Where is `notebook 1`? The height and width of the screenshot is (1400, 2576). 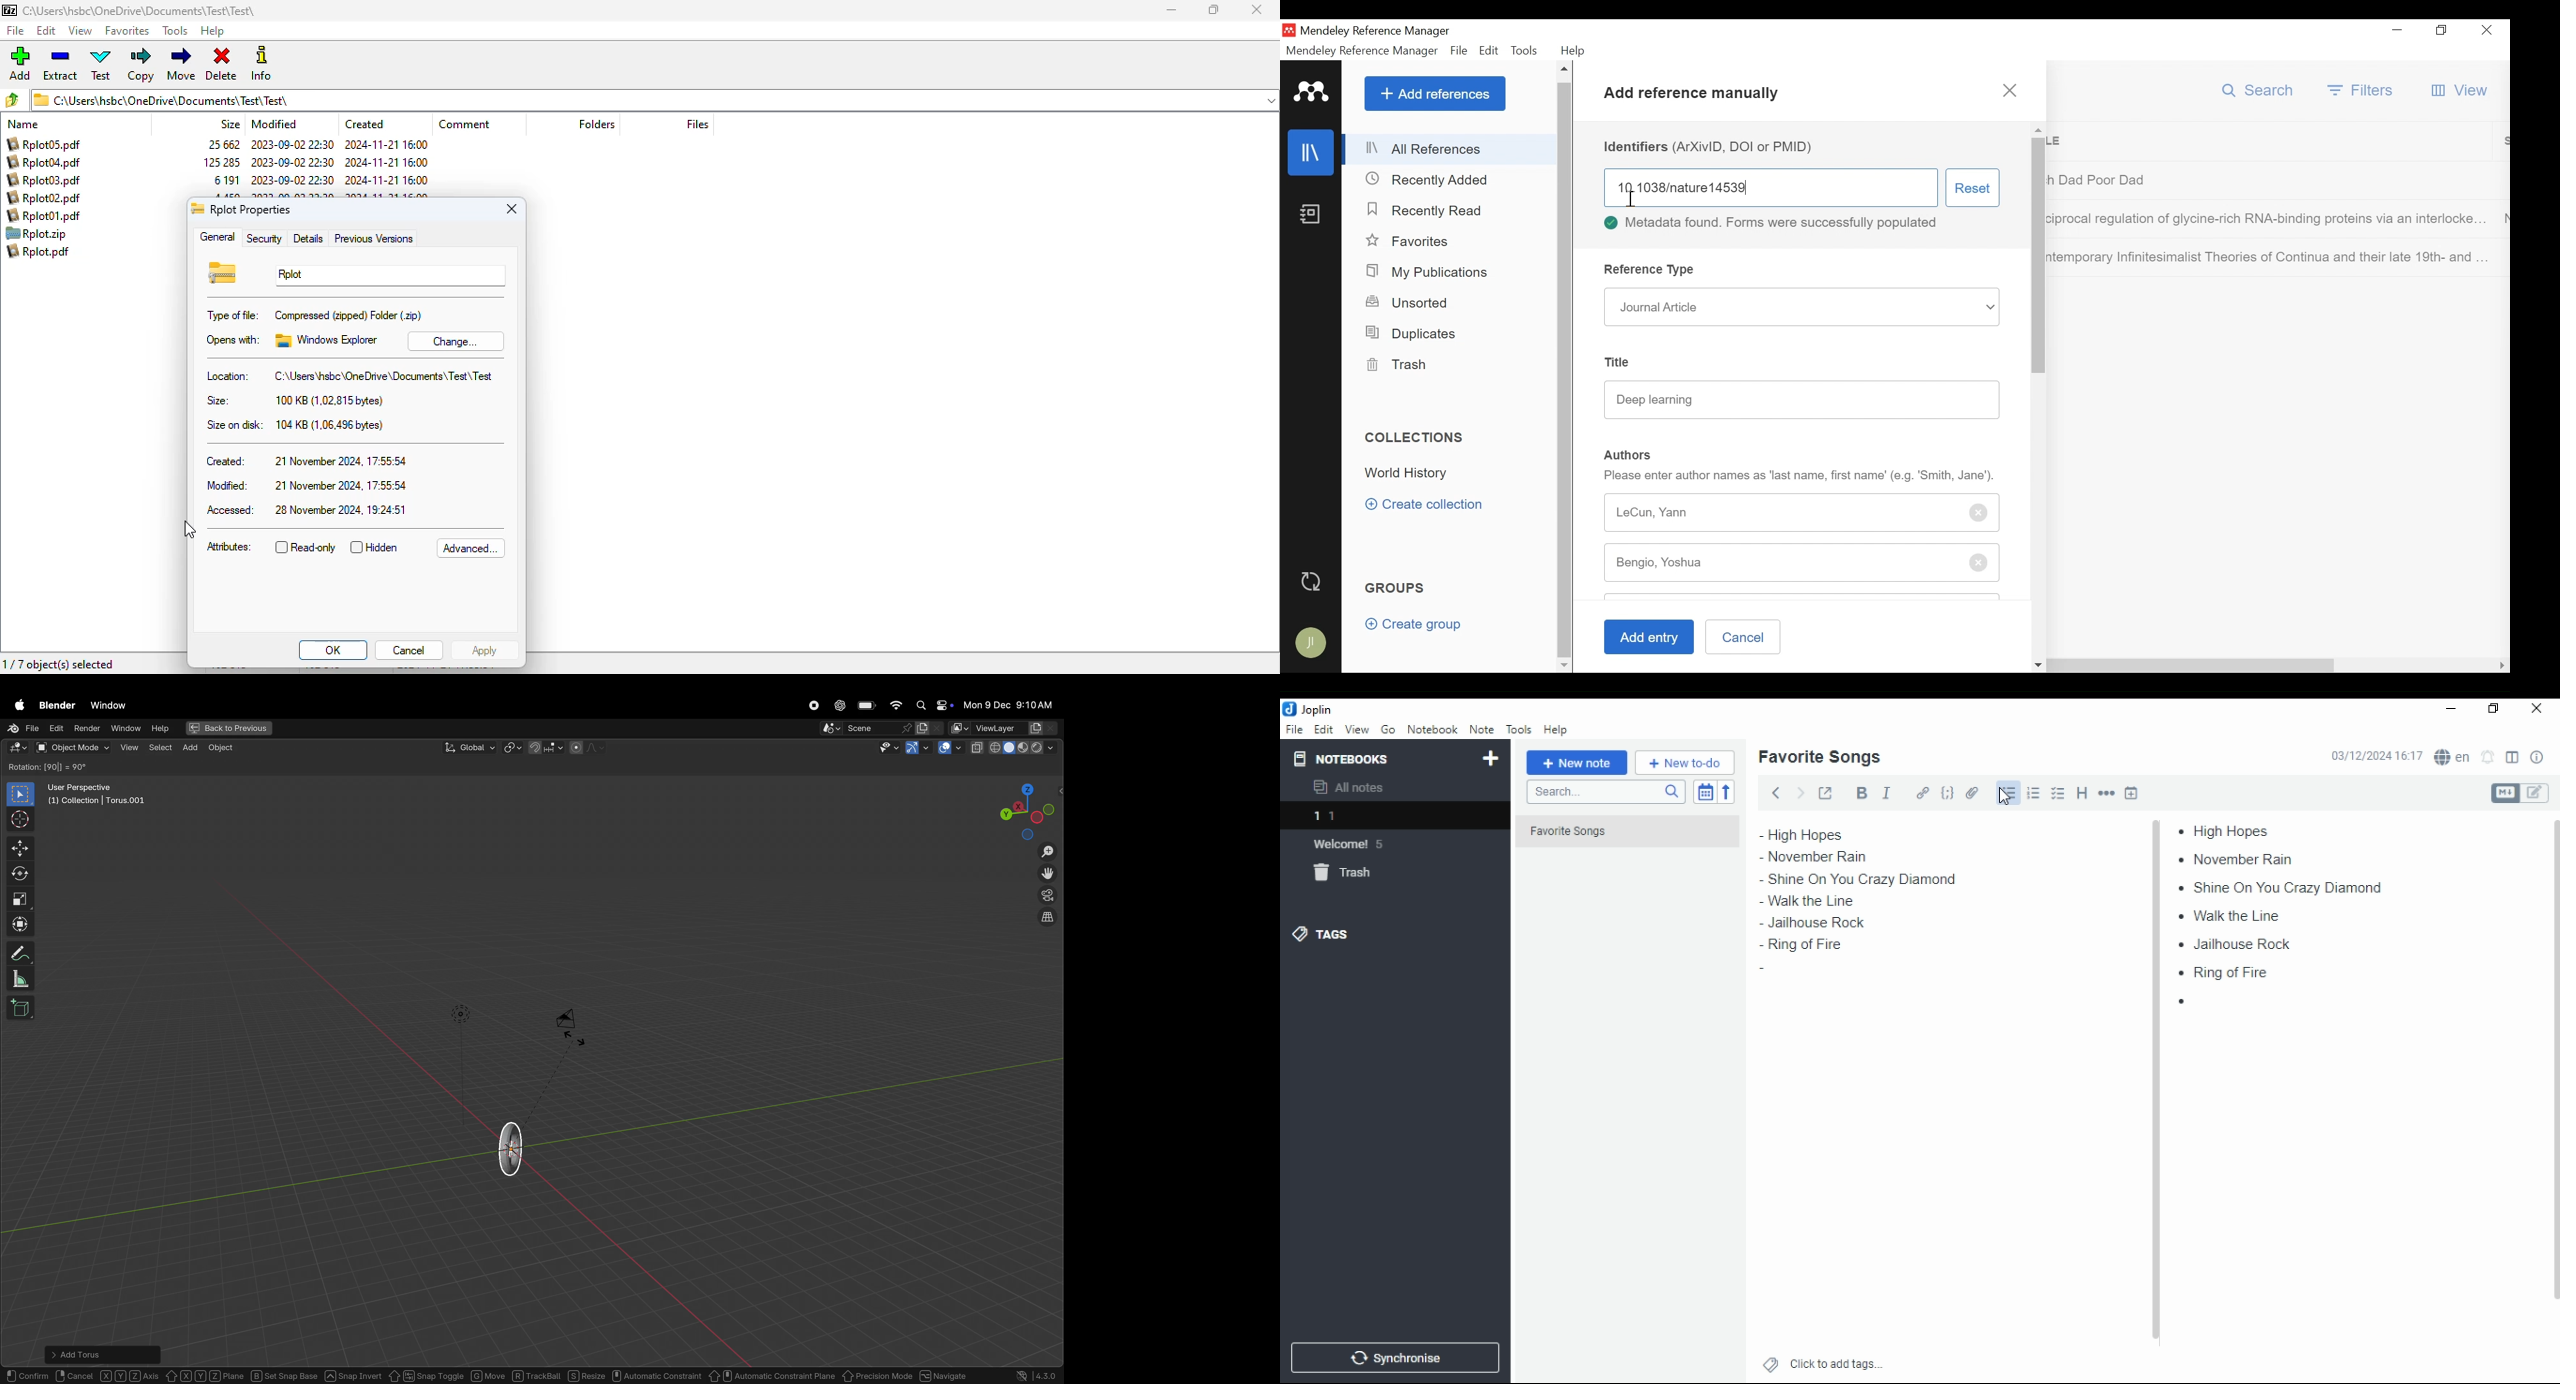
notebook 1 is located at coordinates (1353, 818).